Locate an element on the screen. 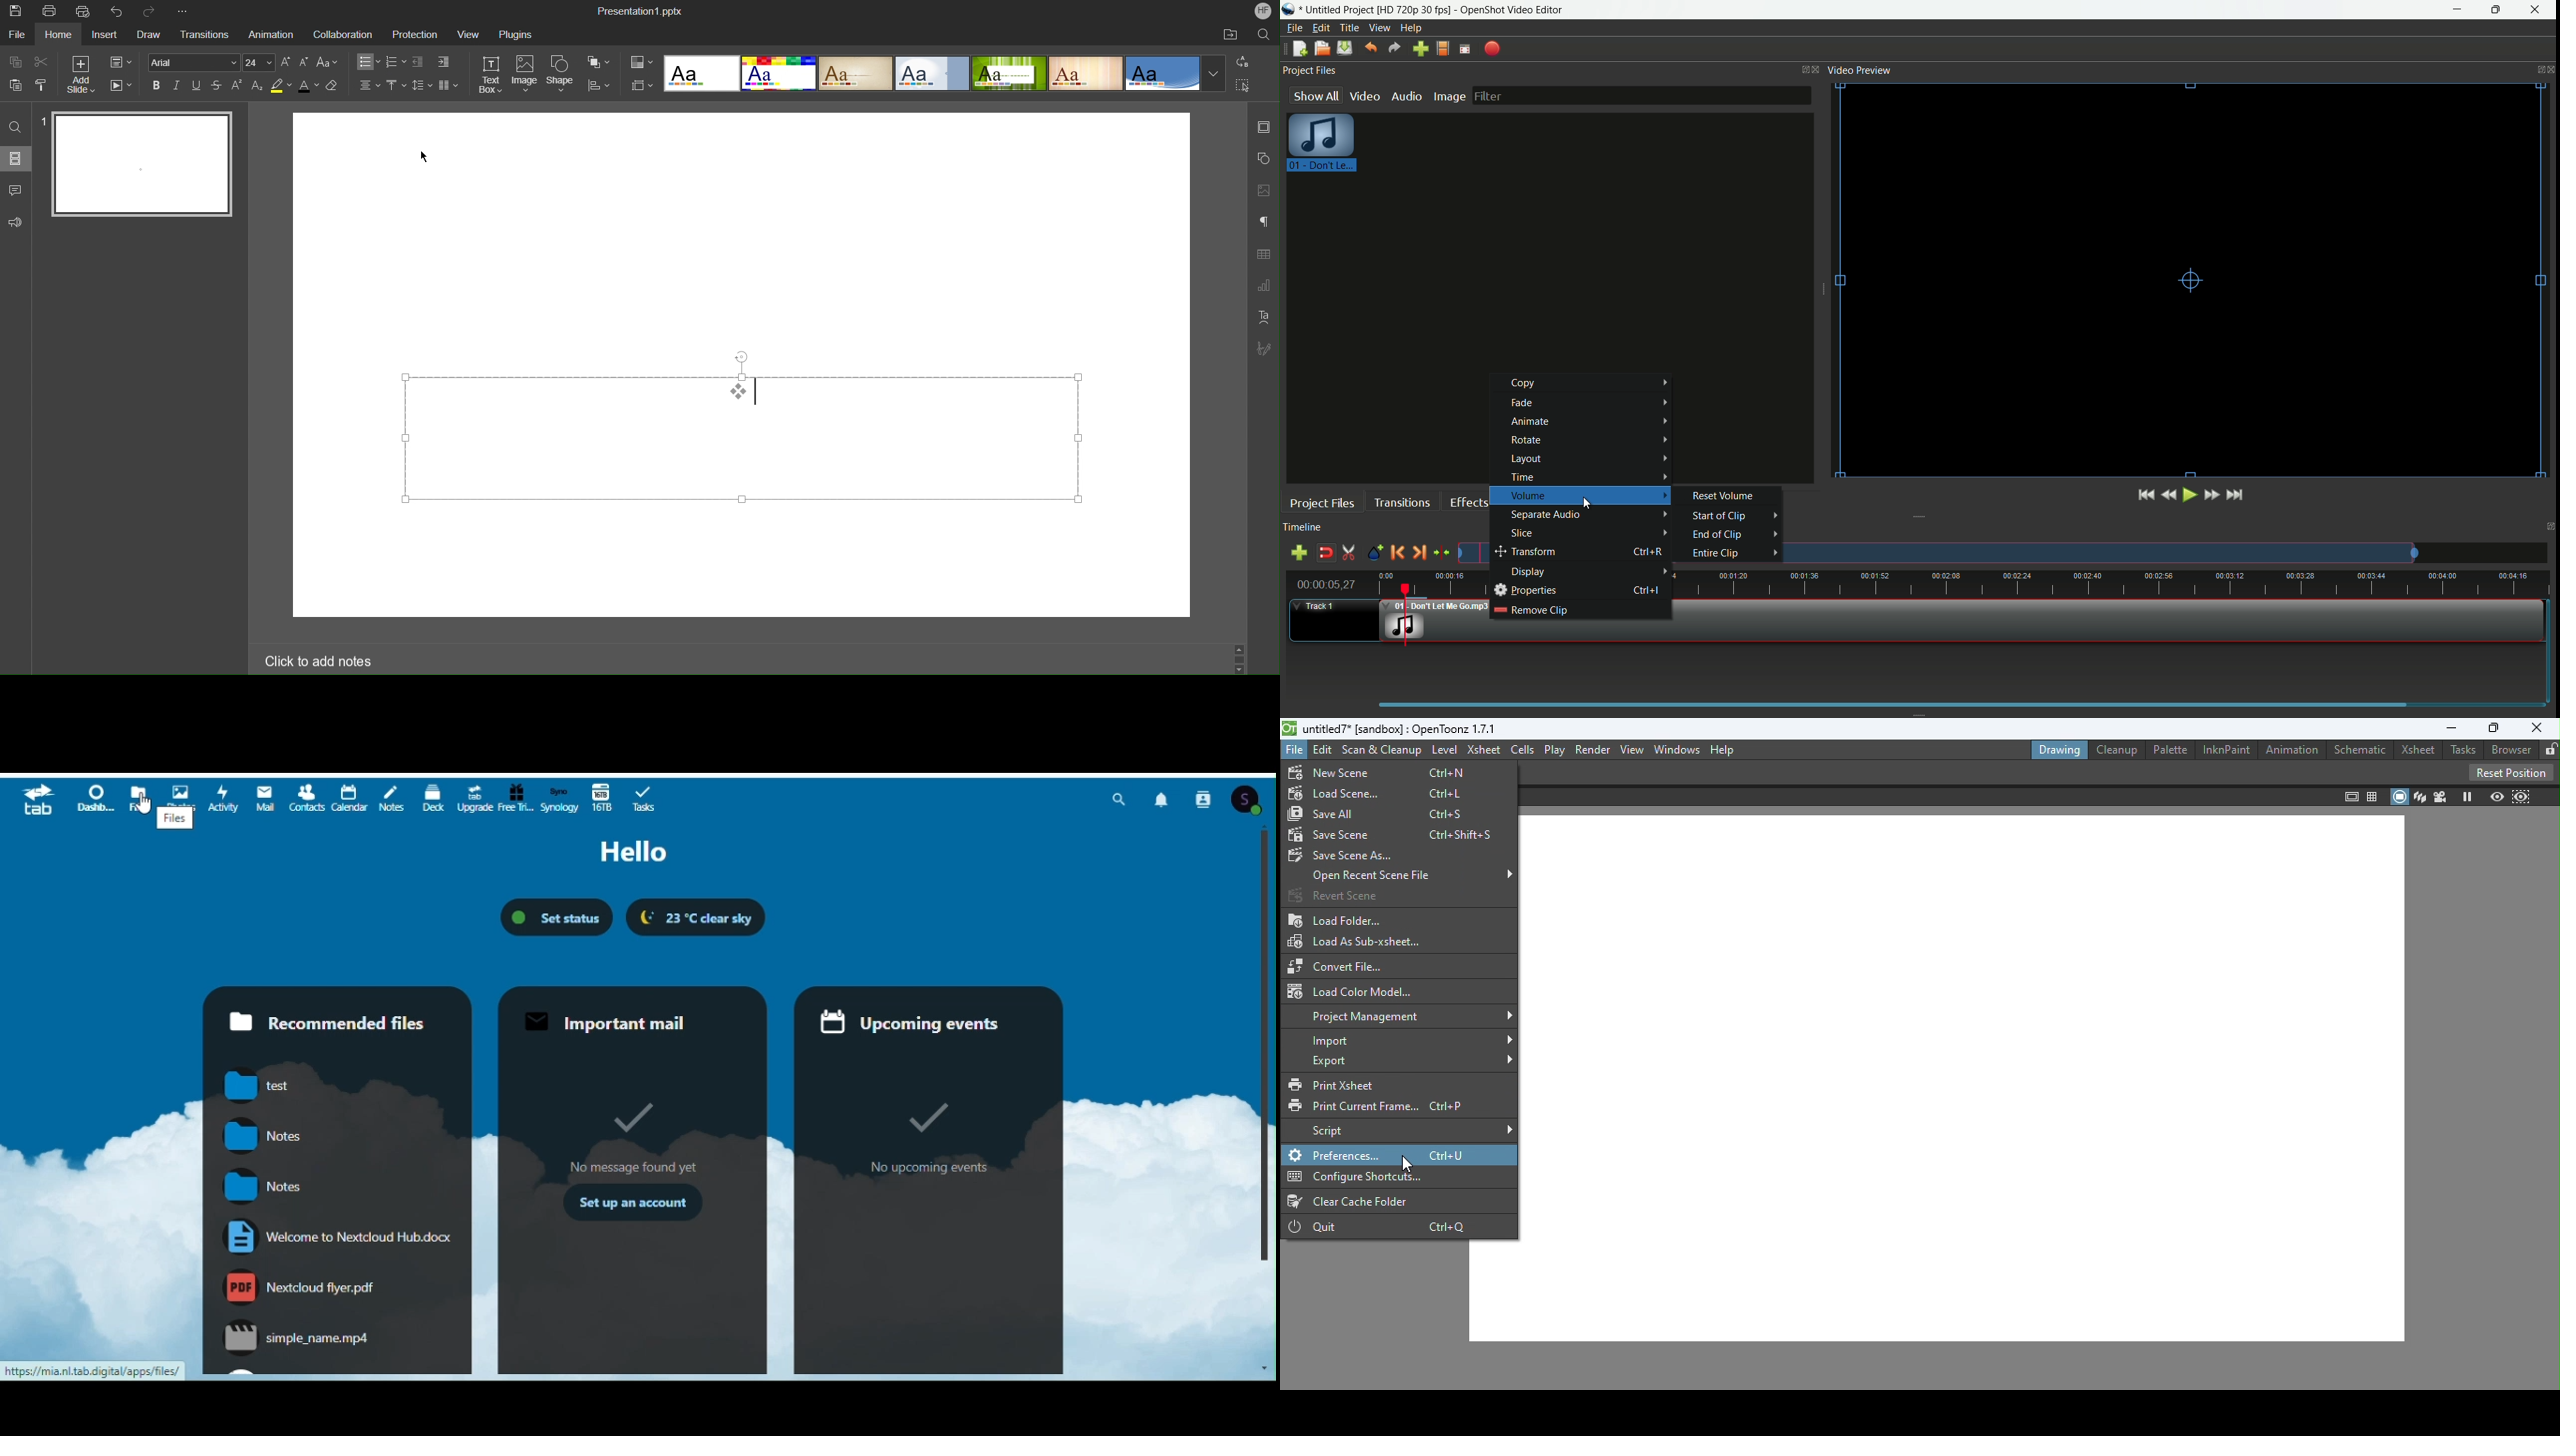 Image resolution: width=2576 pixels, height=1456 pixels. Image Settings is located at coordinates (1263, 191).